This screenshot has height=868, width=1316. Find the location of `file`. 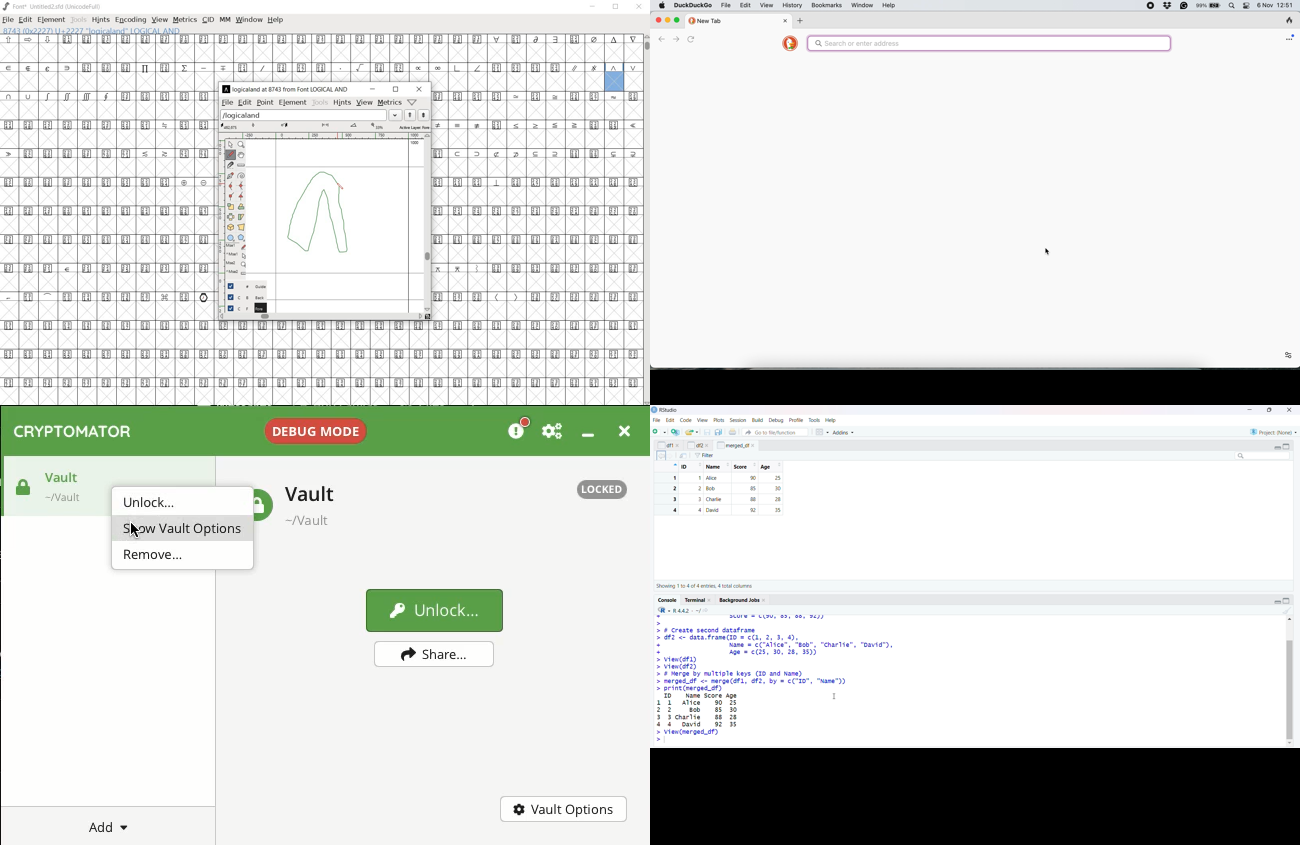

file is located at coordinates (227, 103).